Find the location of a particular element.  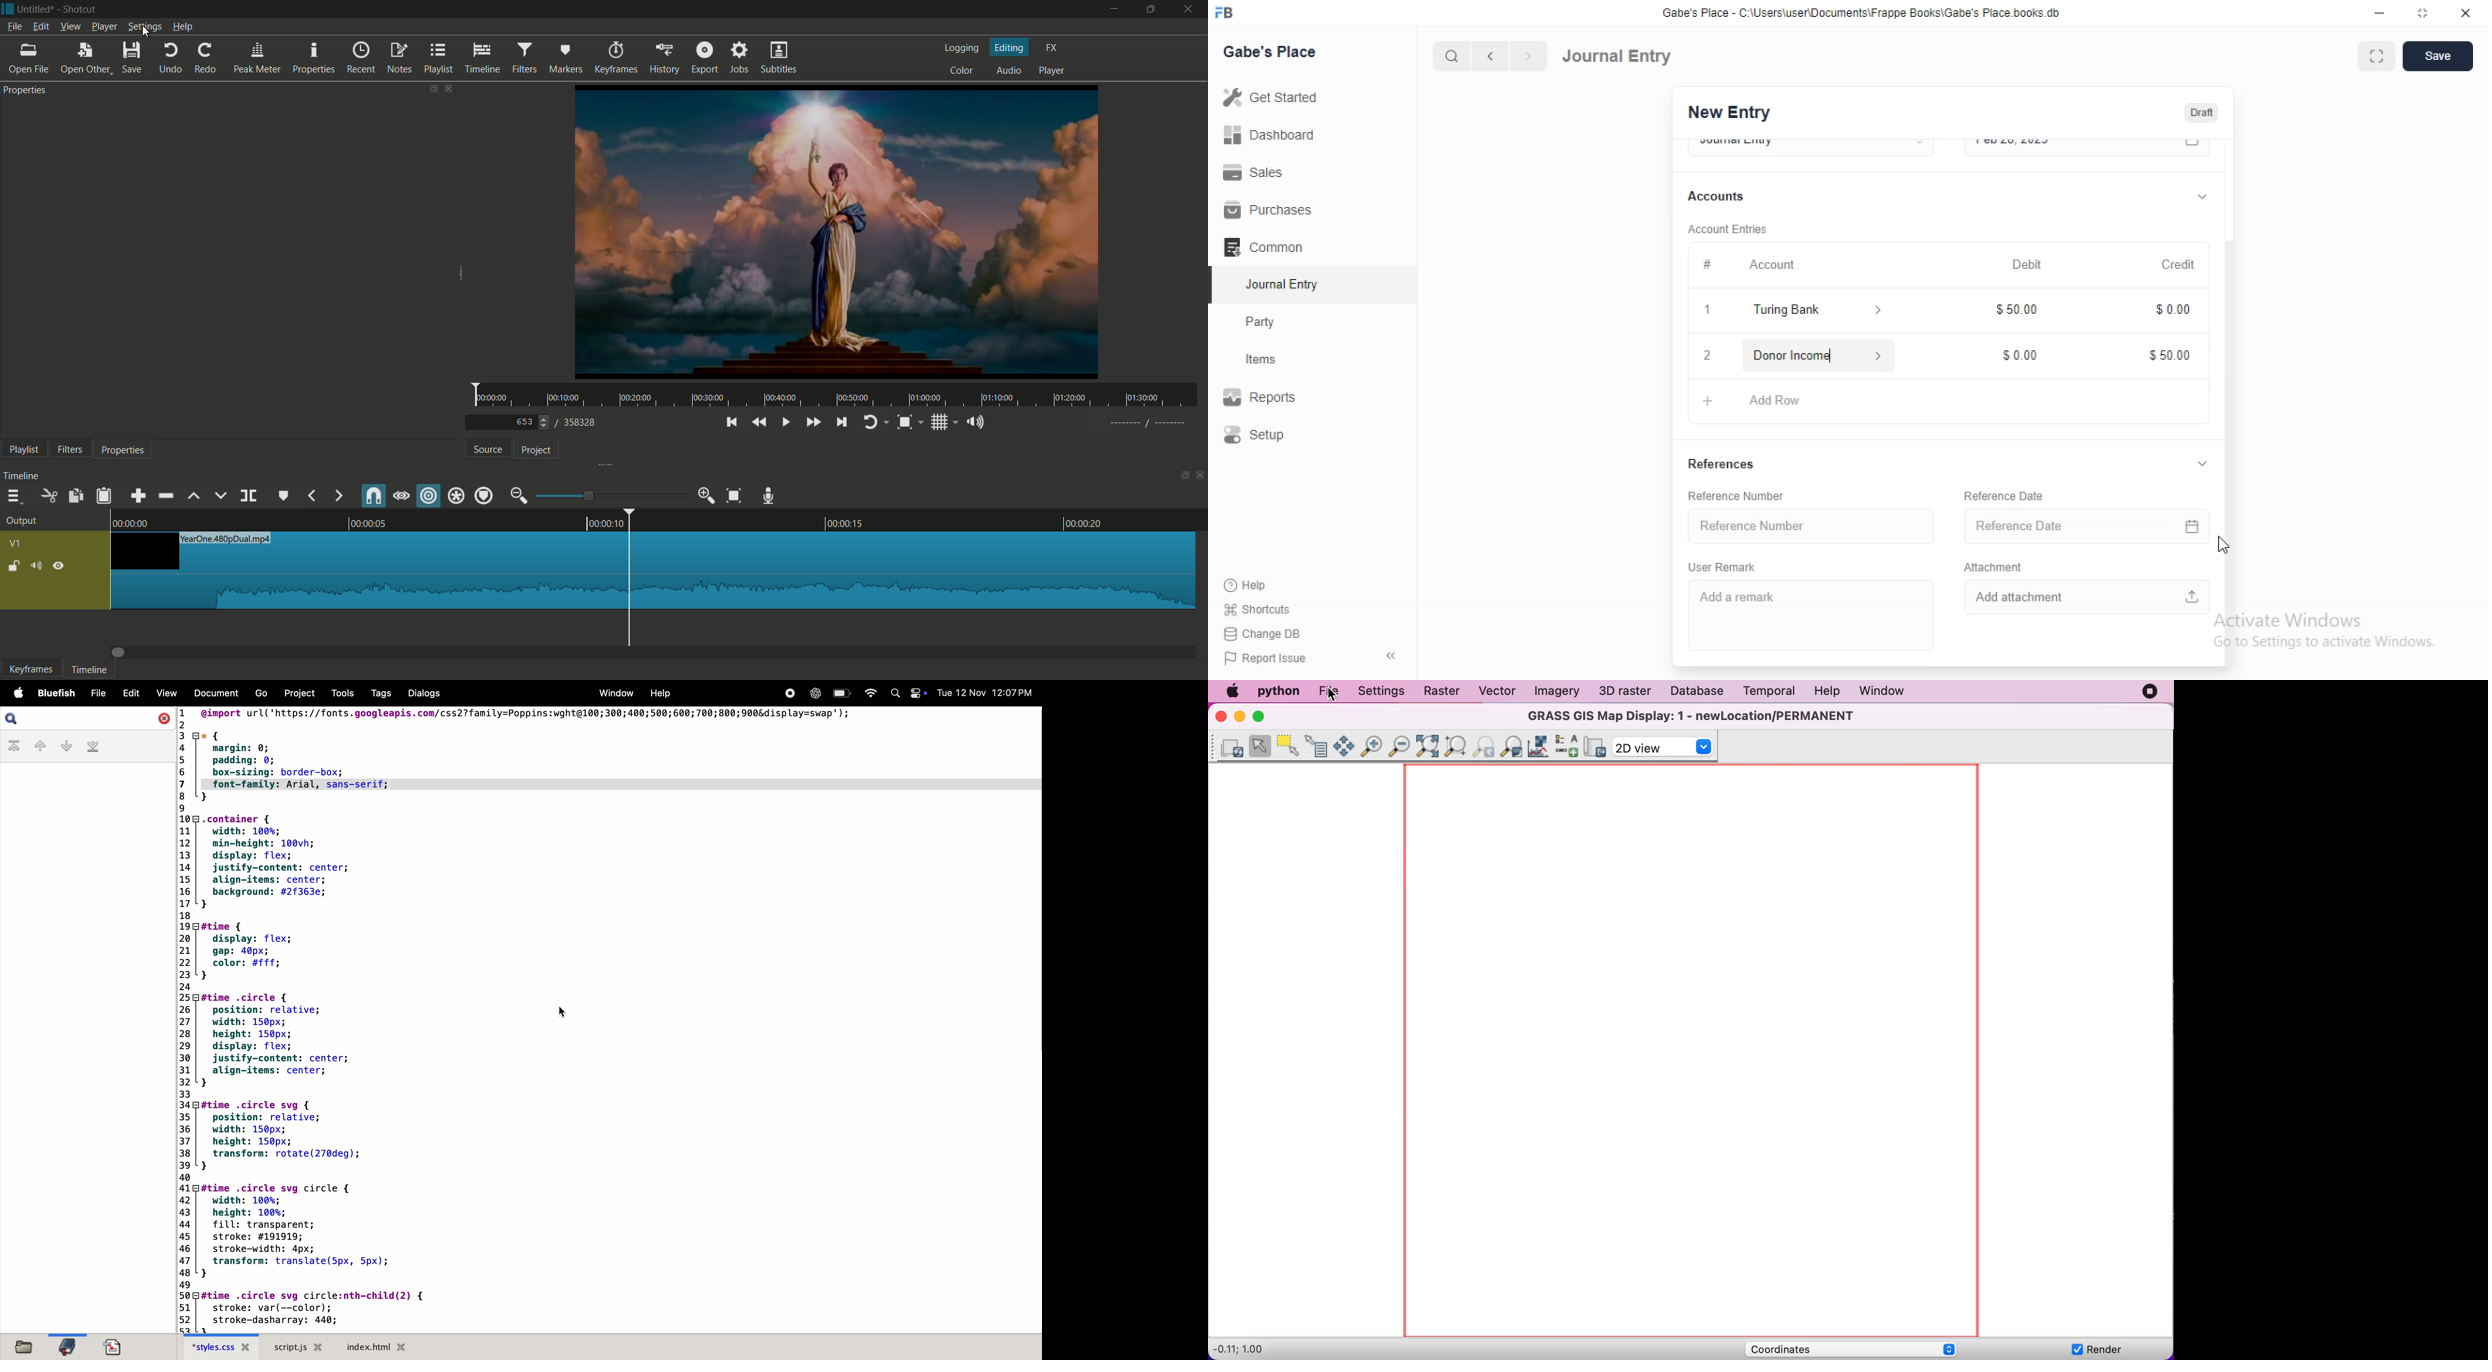

previous is located at coordinates (1487, 56).